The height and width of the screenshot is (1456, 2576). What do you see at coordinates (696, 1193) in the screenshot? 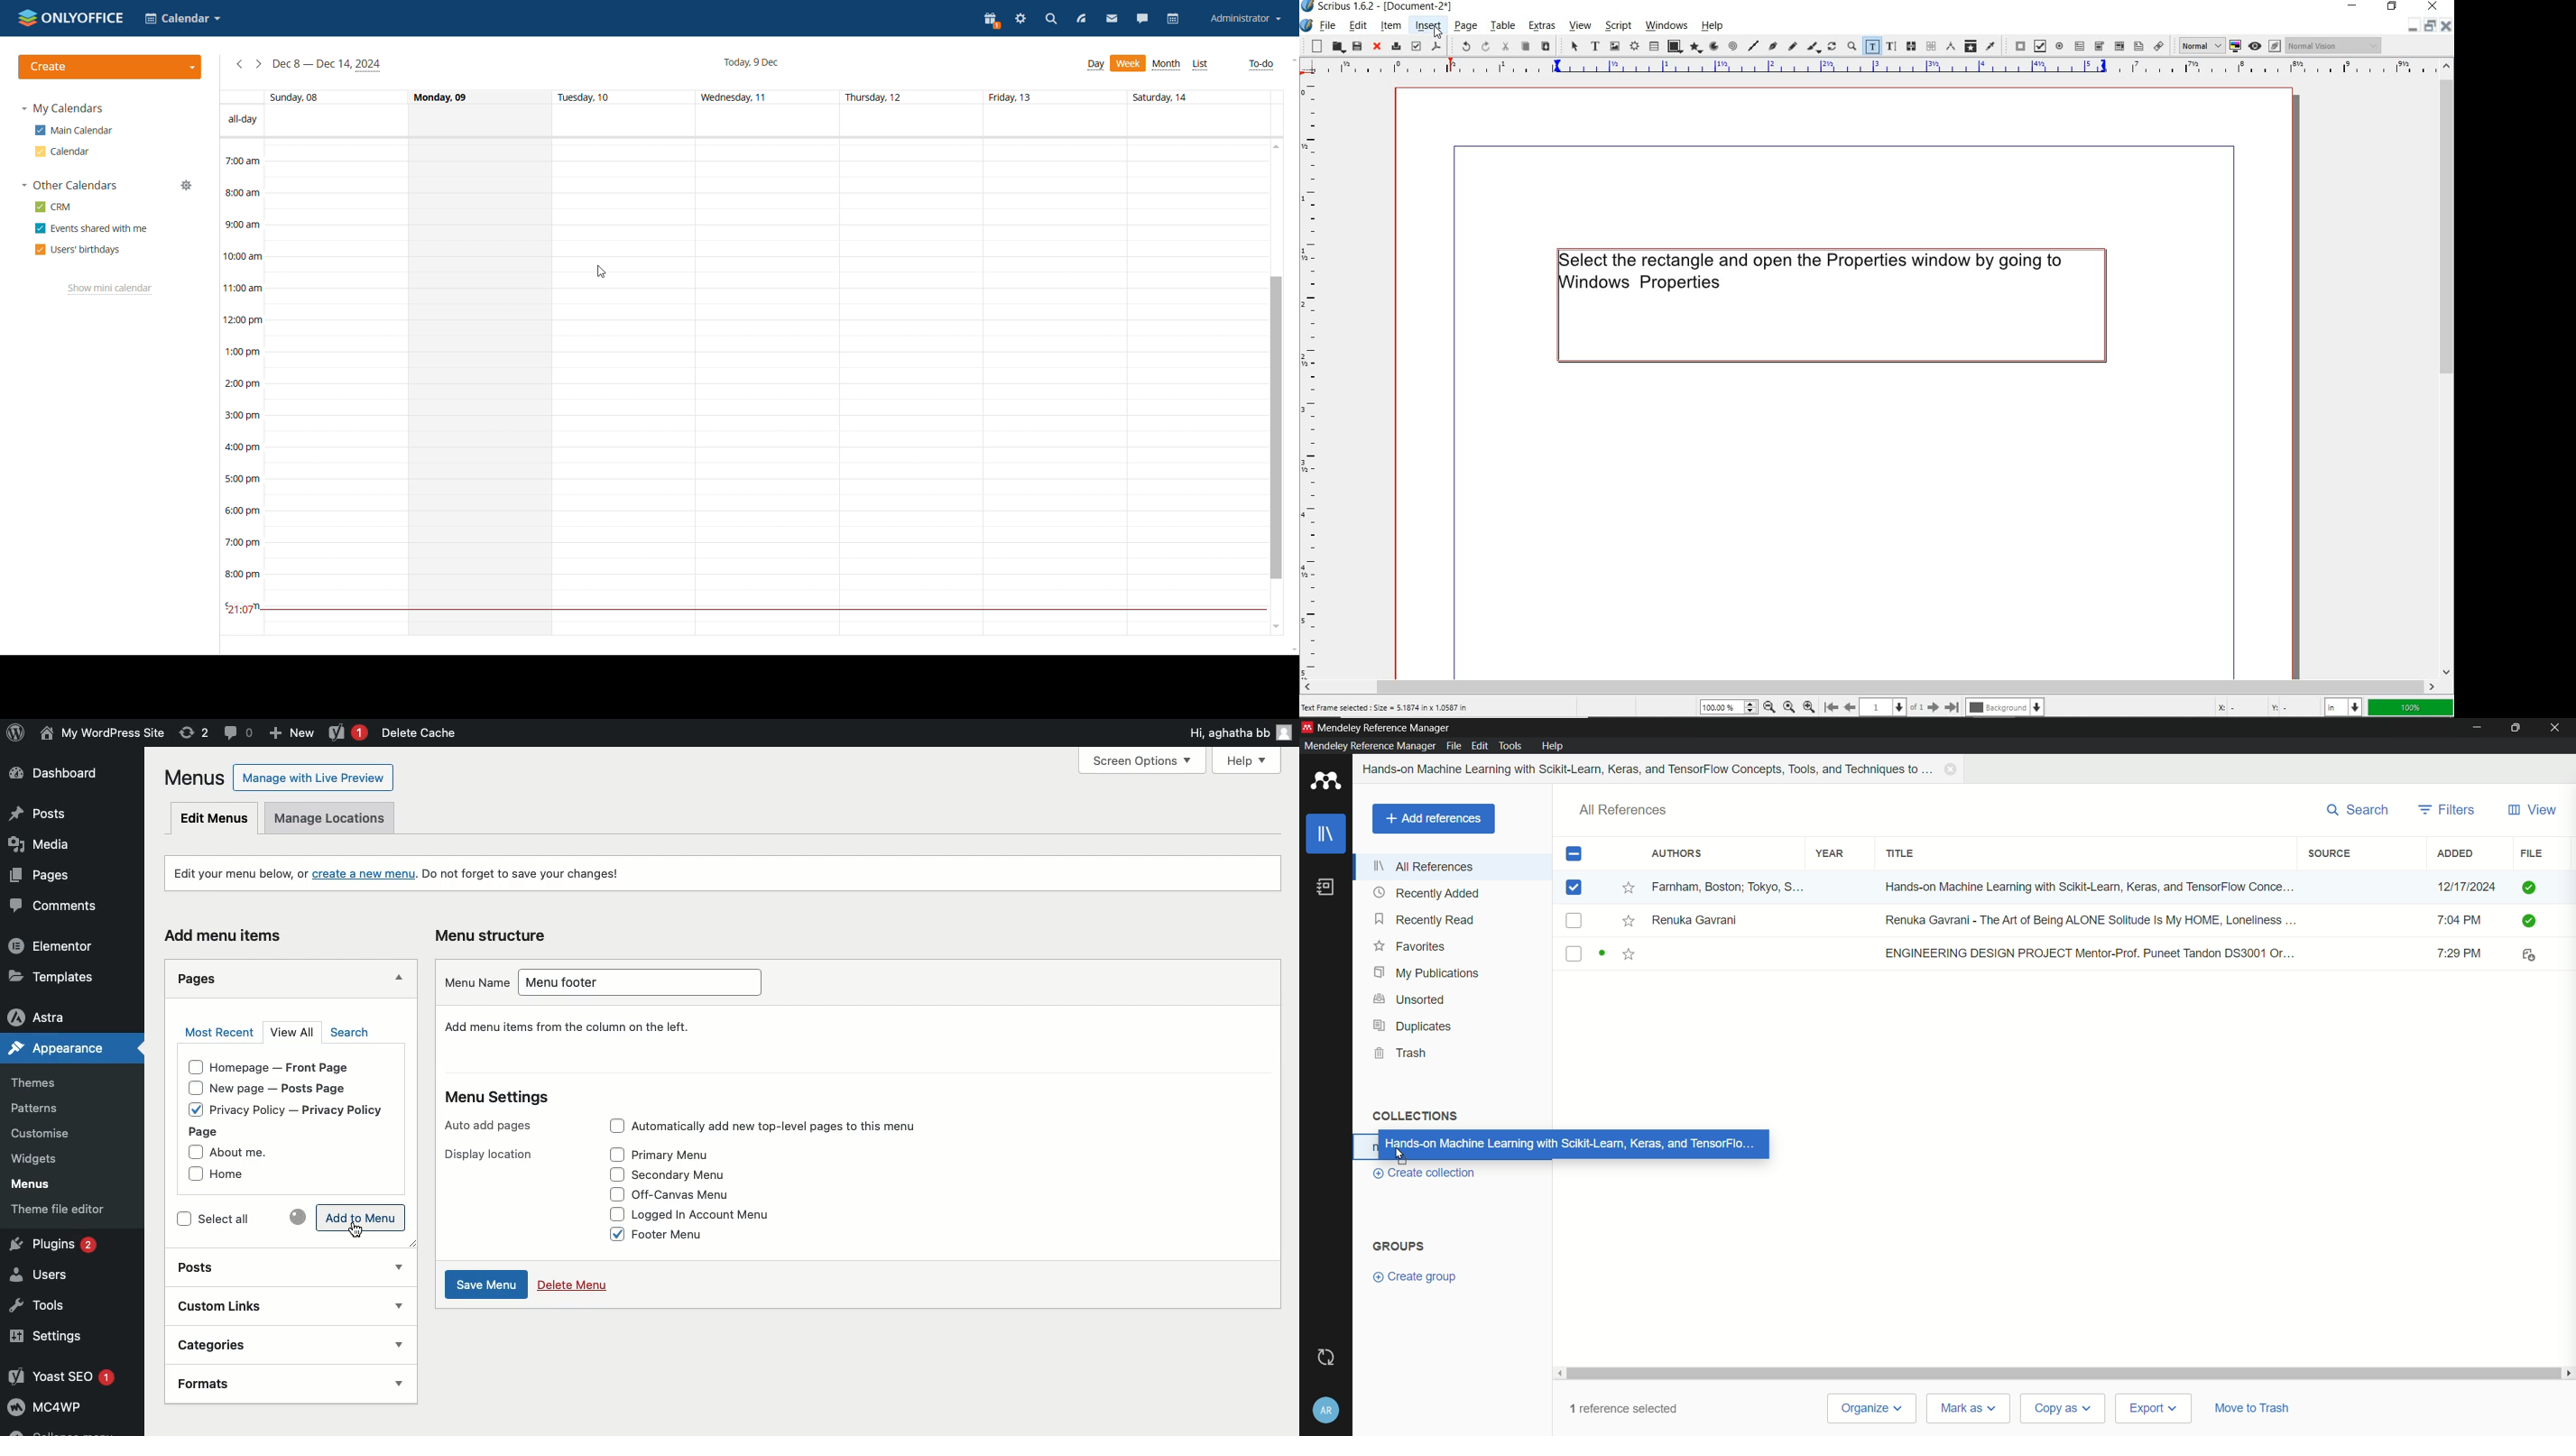
I see `Off-canvas menu` at bounding box center [696, 1193].